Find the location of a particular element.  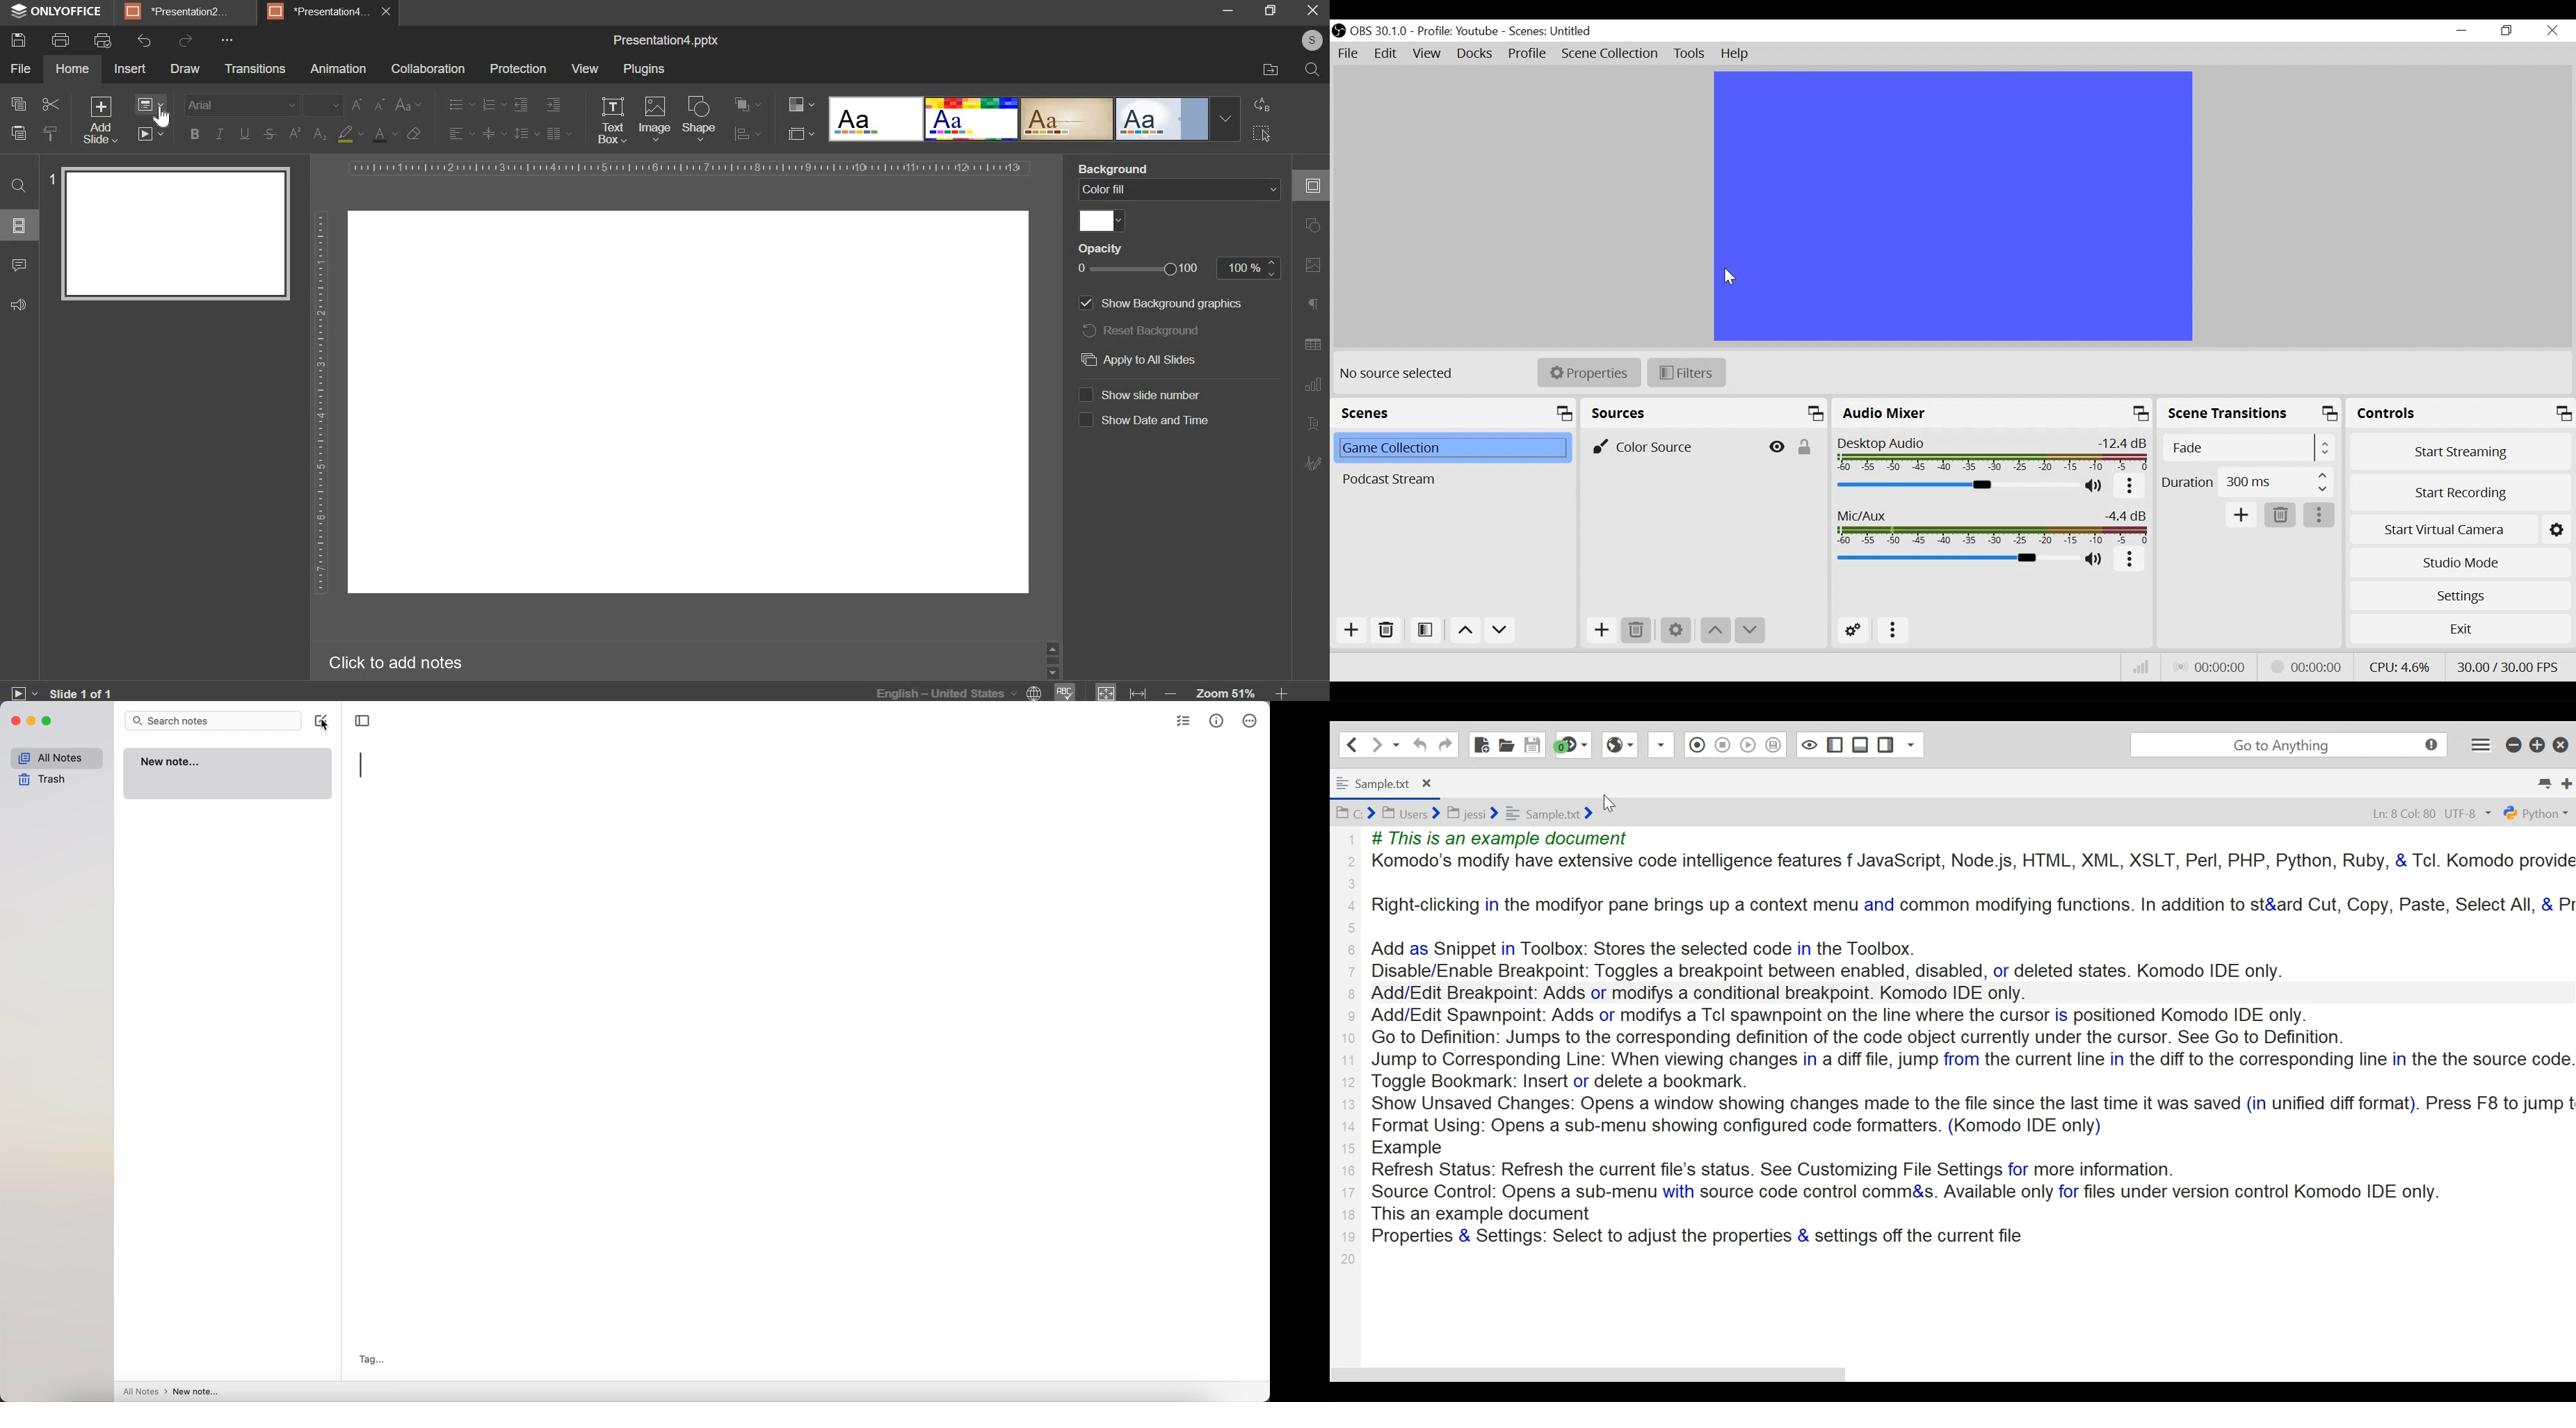

Remove is located at coordinates (1638, 631).